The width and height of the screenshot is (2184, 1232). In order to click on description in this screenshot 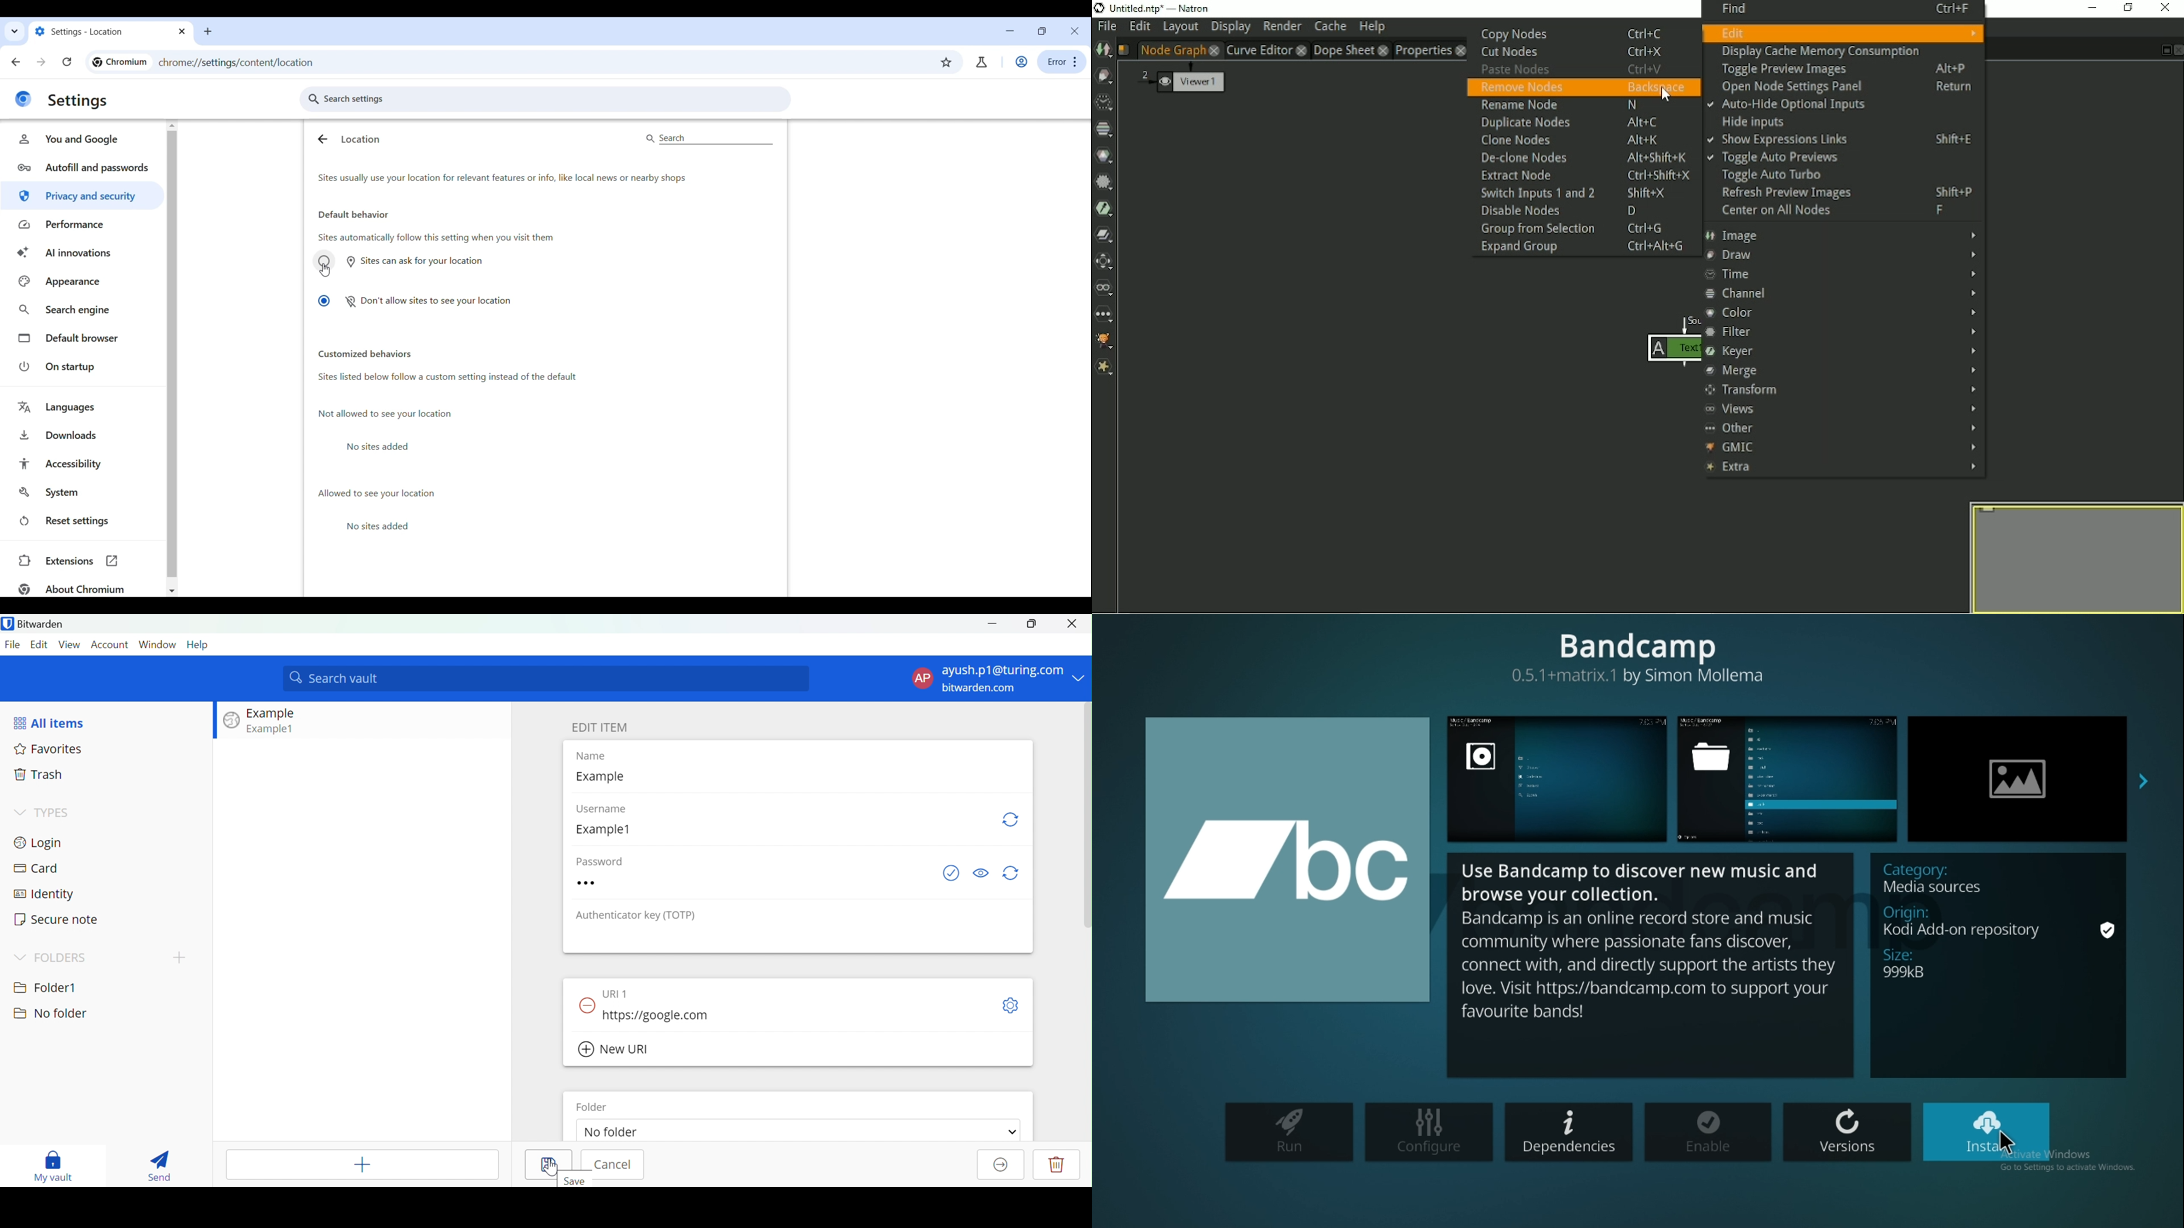, I will do `click(2000, 964)`.